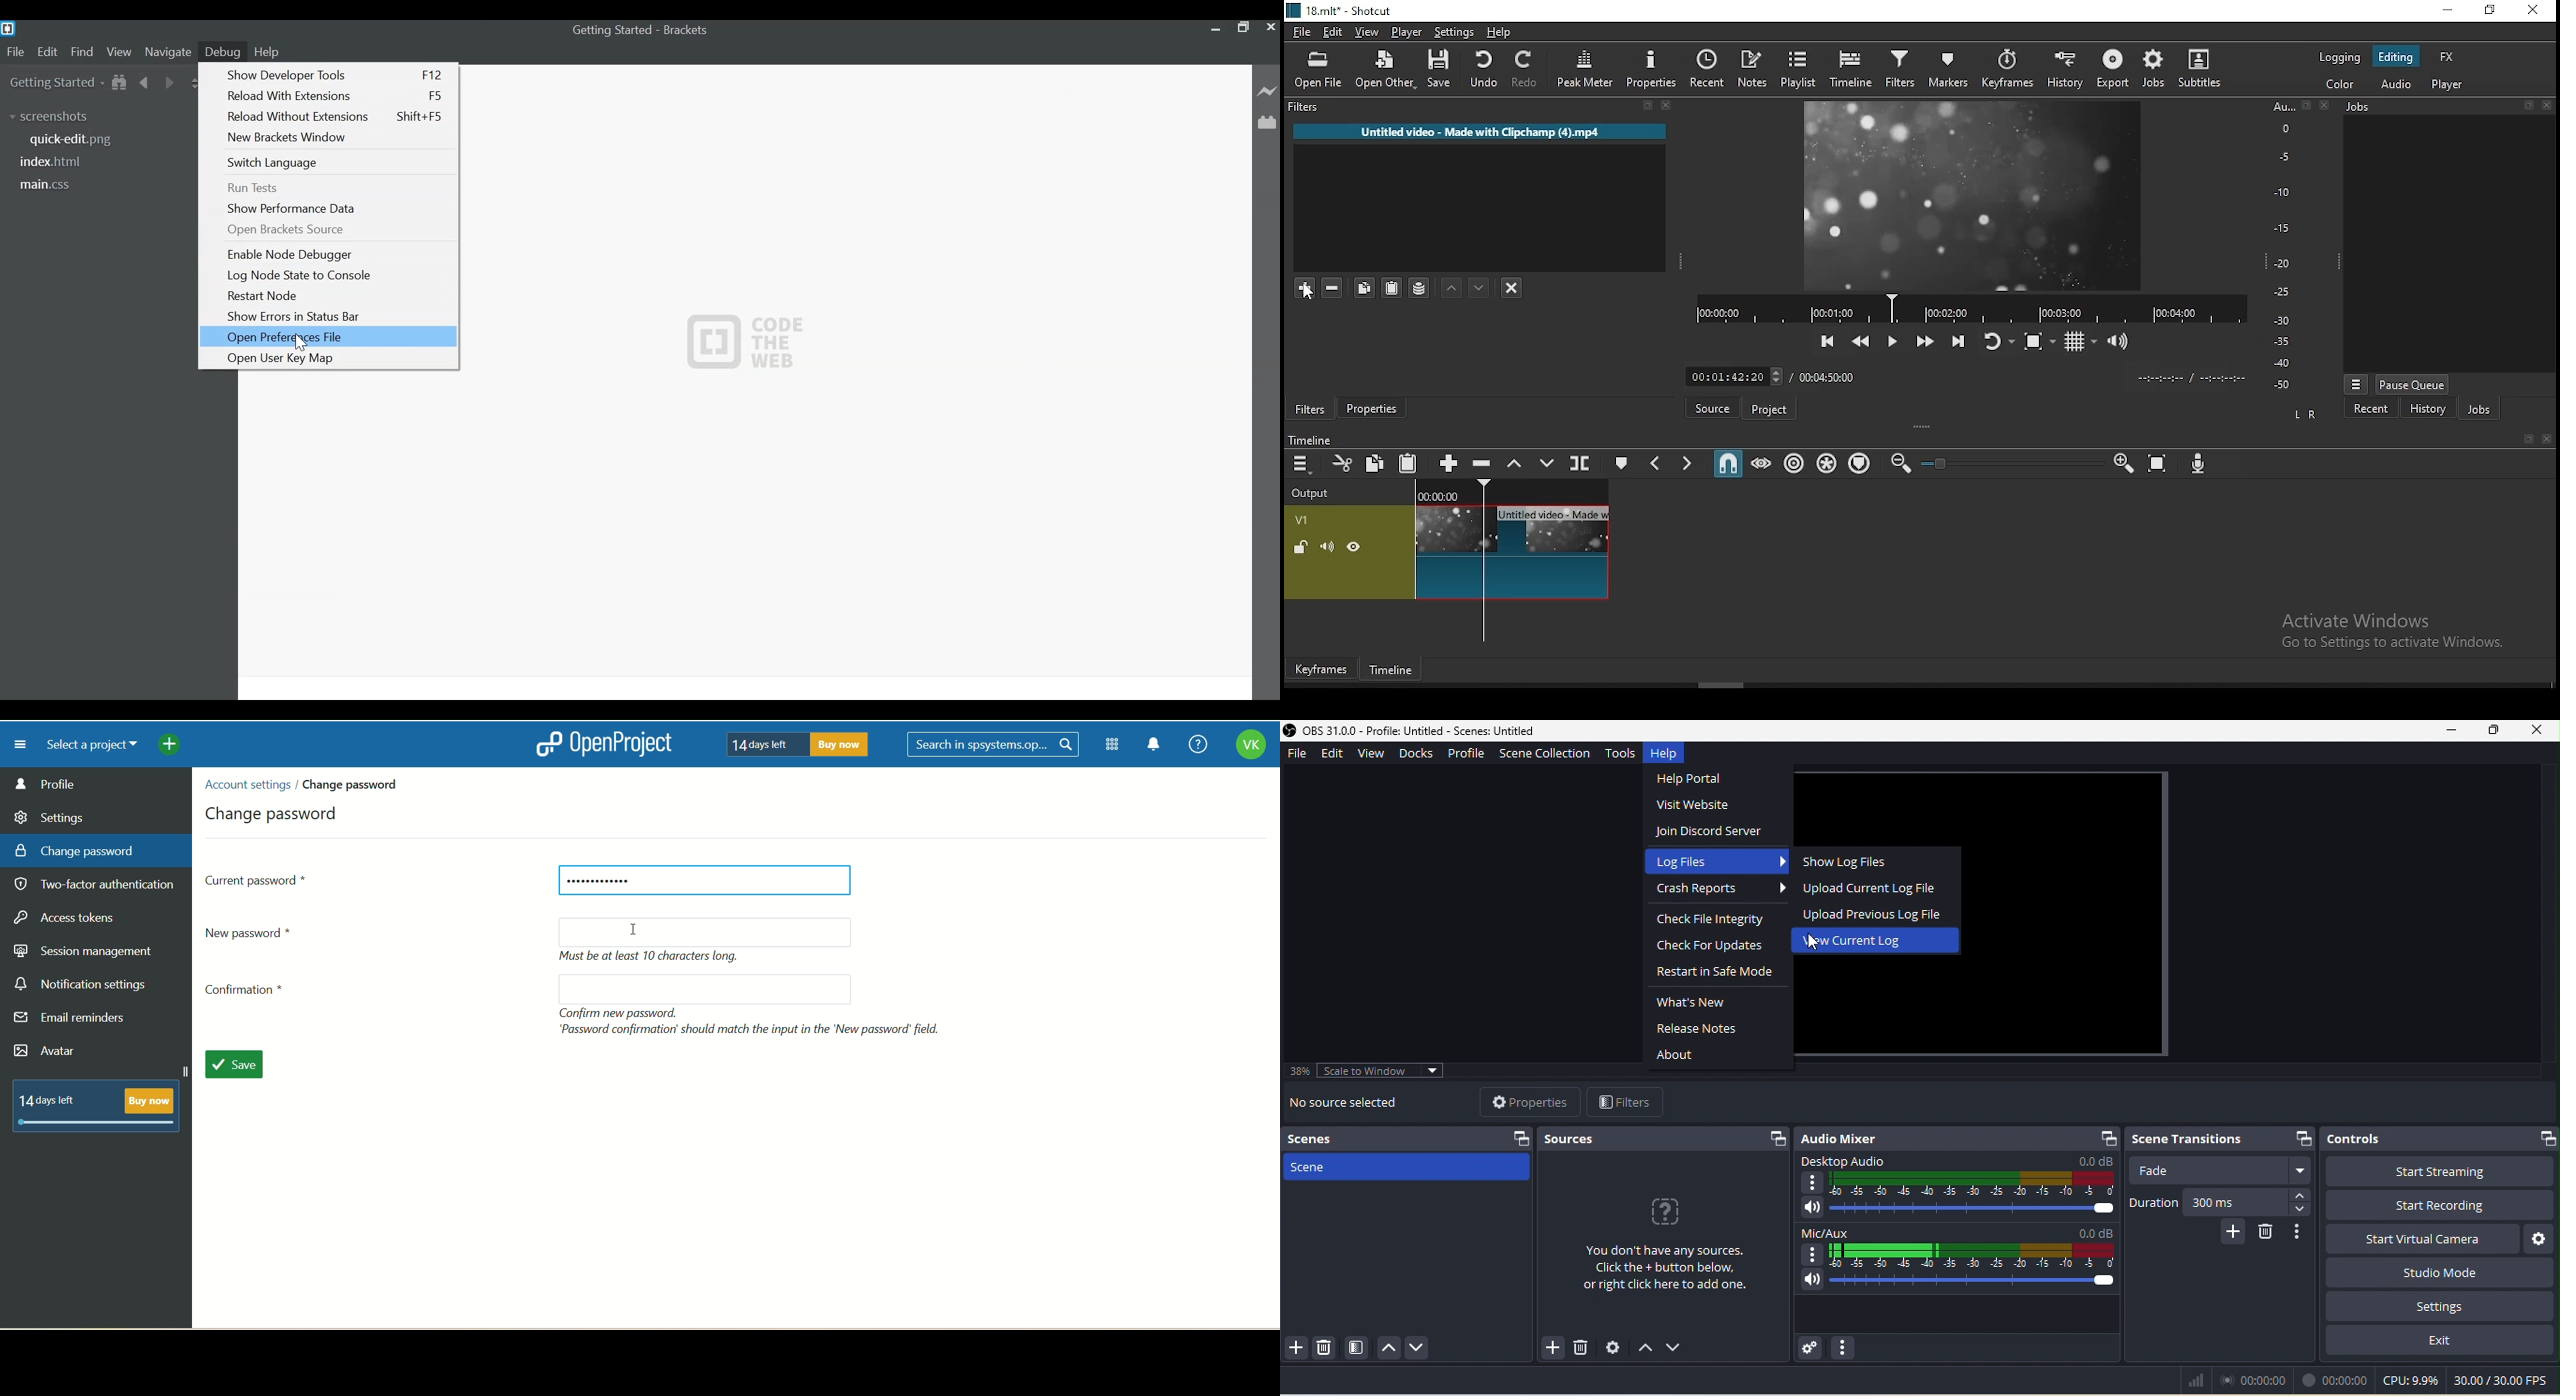 Image resolution: width=2576 pixels, height=1400 pixels. I want to click on tools, so click(1621, 756).